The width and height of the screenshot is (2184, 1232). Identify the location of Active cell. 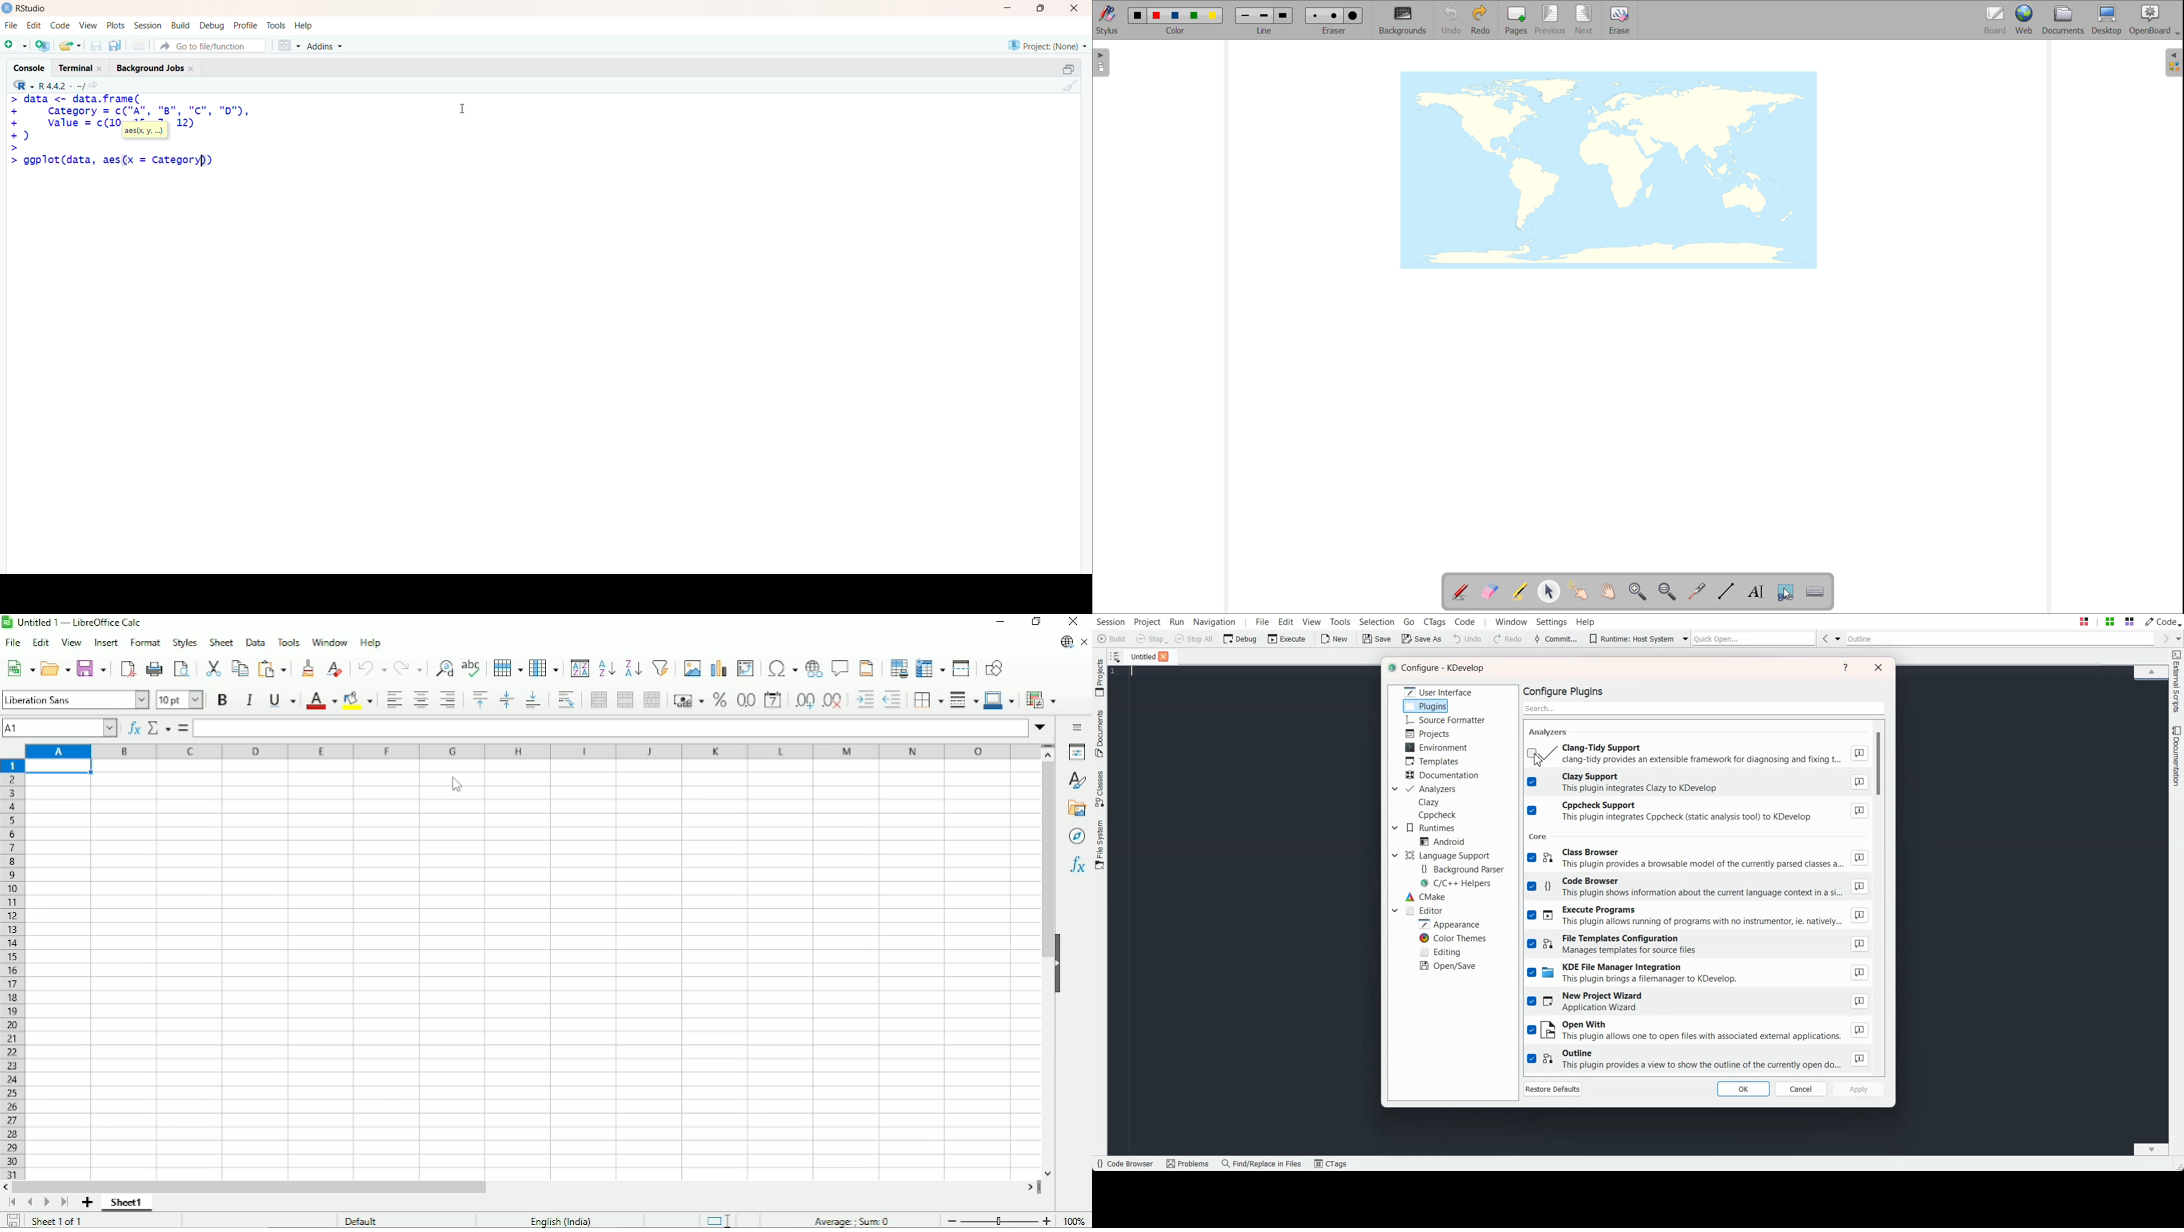
(62, 768).